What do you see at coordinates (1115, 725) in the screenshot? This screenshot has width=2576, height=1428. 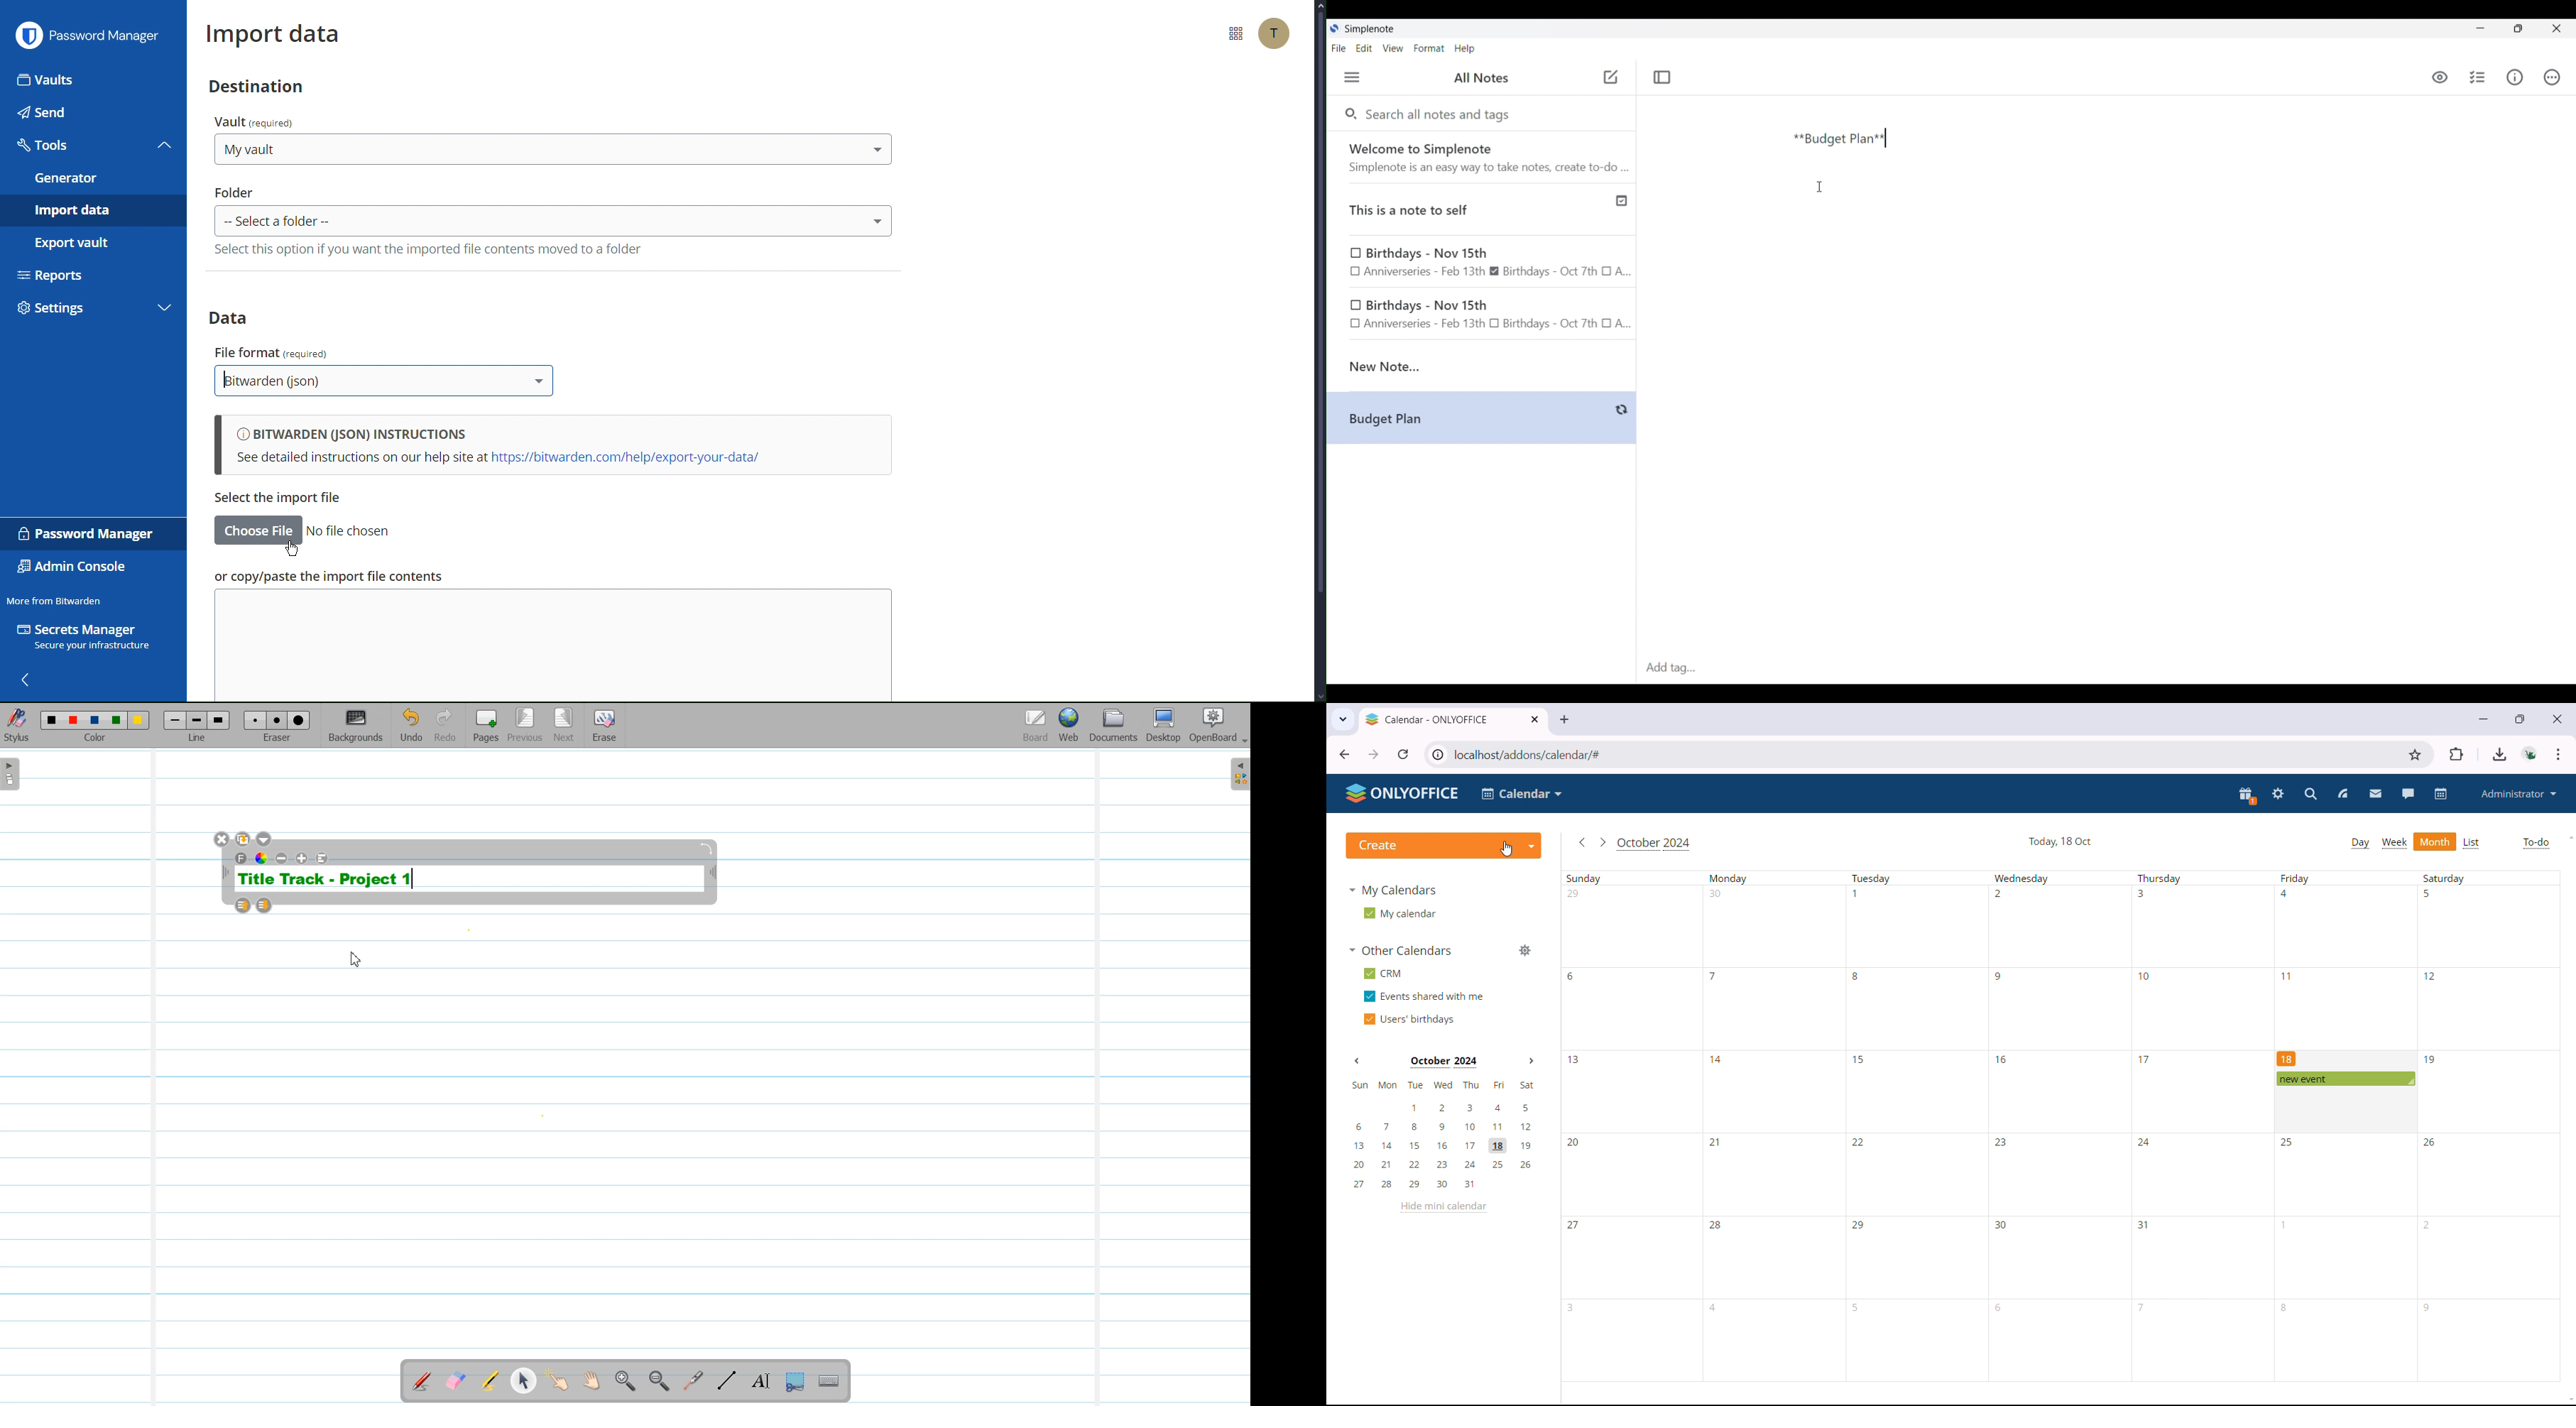 I see `Document` at bounding box center [1115, 725].